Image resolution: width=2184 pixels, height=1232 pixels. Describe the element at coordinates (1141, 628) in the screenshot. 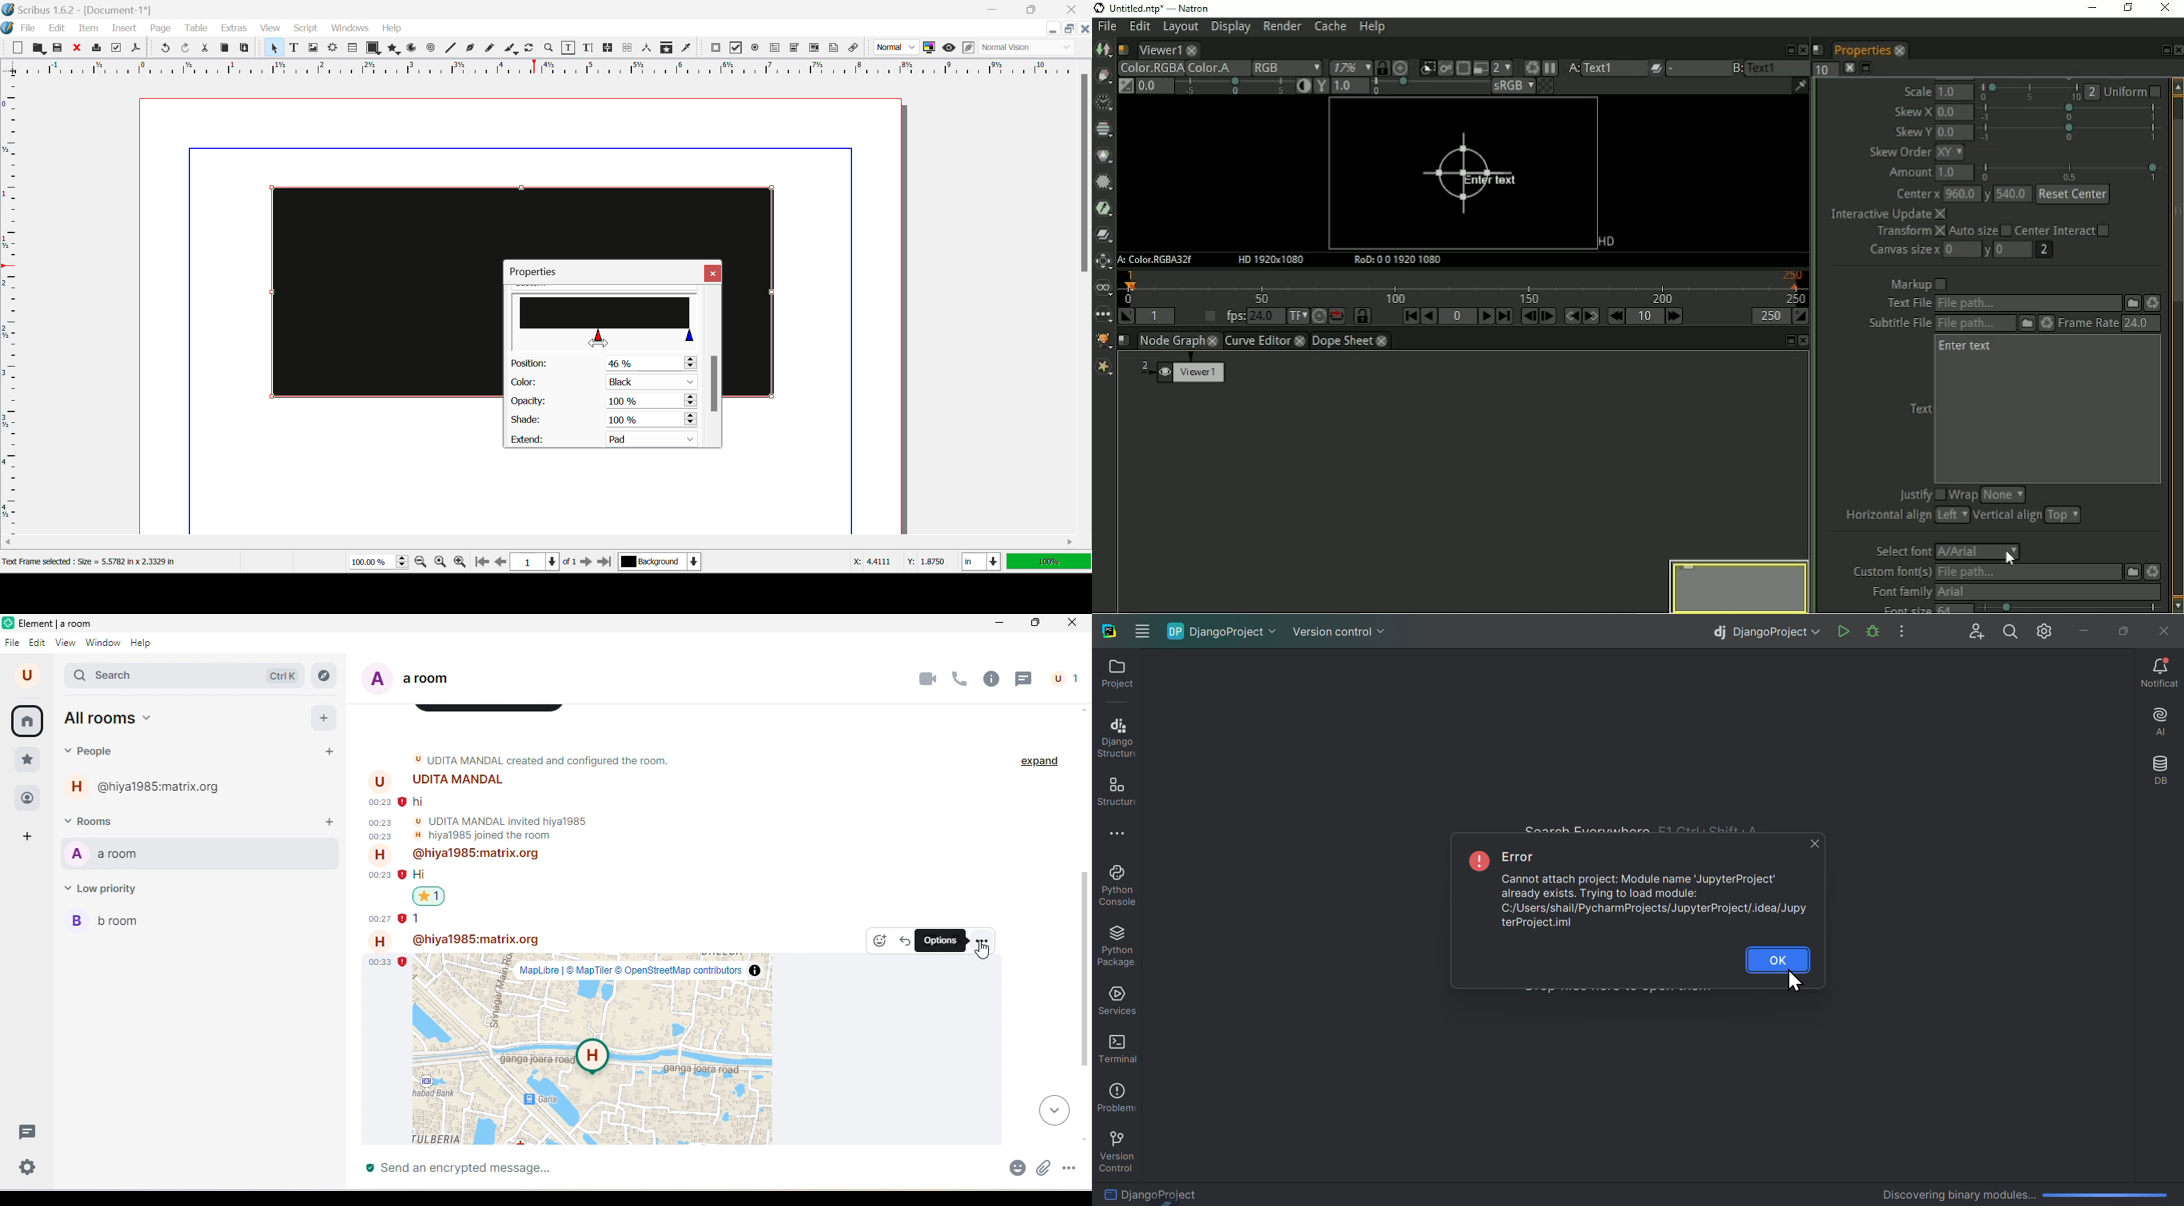

I see `Windows options` at that location.